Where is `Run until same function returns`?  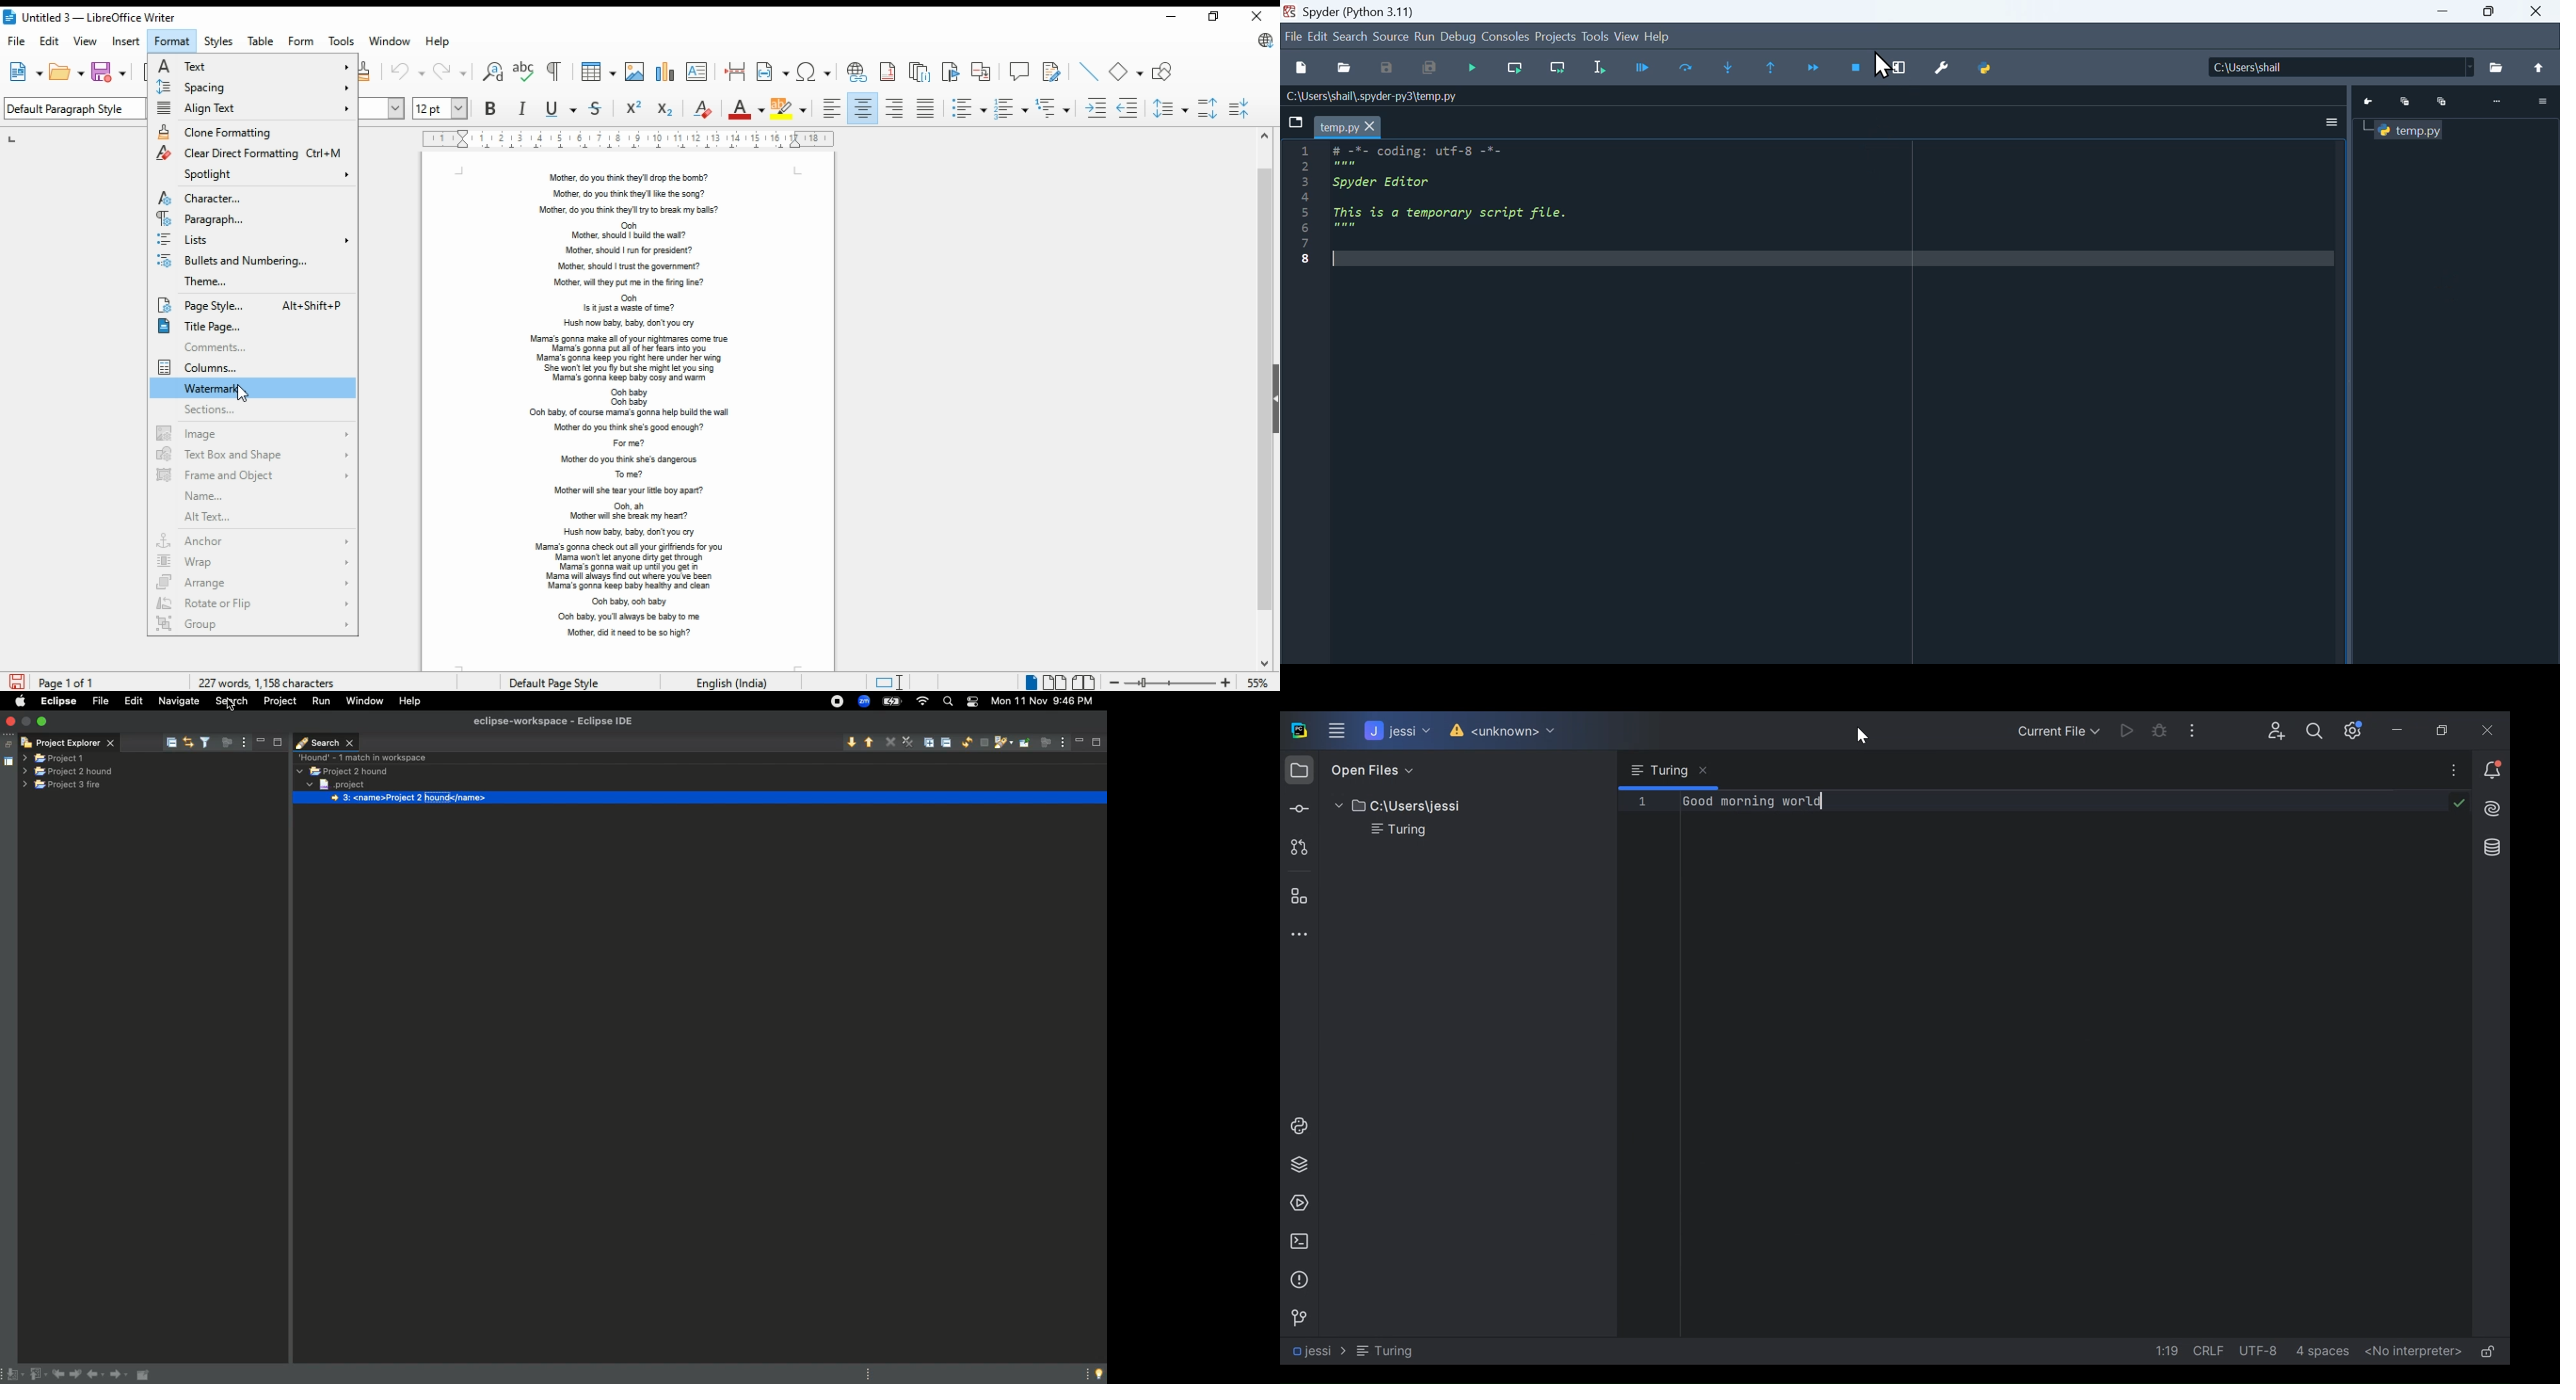
Run until same function returns is located at coordinates (1772, 68).